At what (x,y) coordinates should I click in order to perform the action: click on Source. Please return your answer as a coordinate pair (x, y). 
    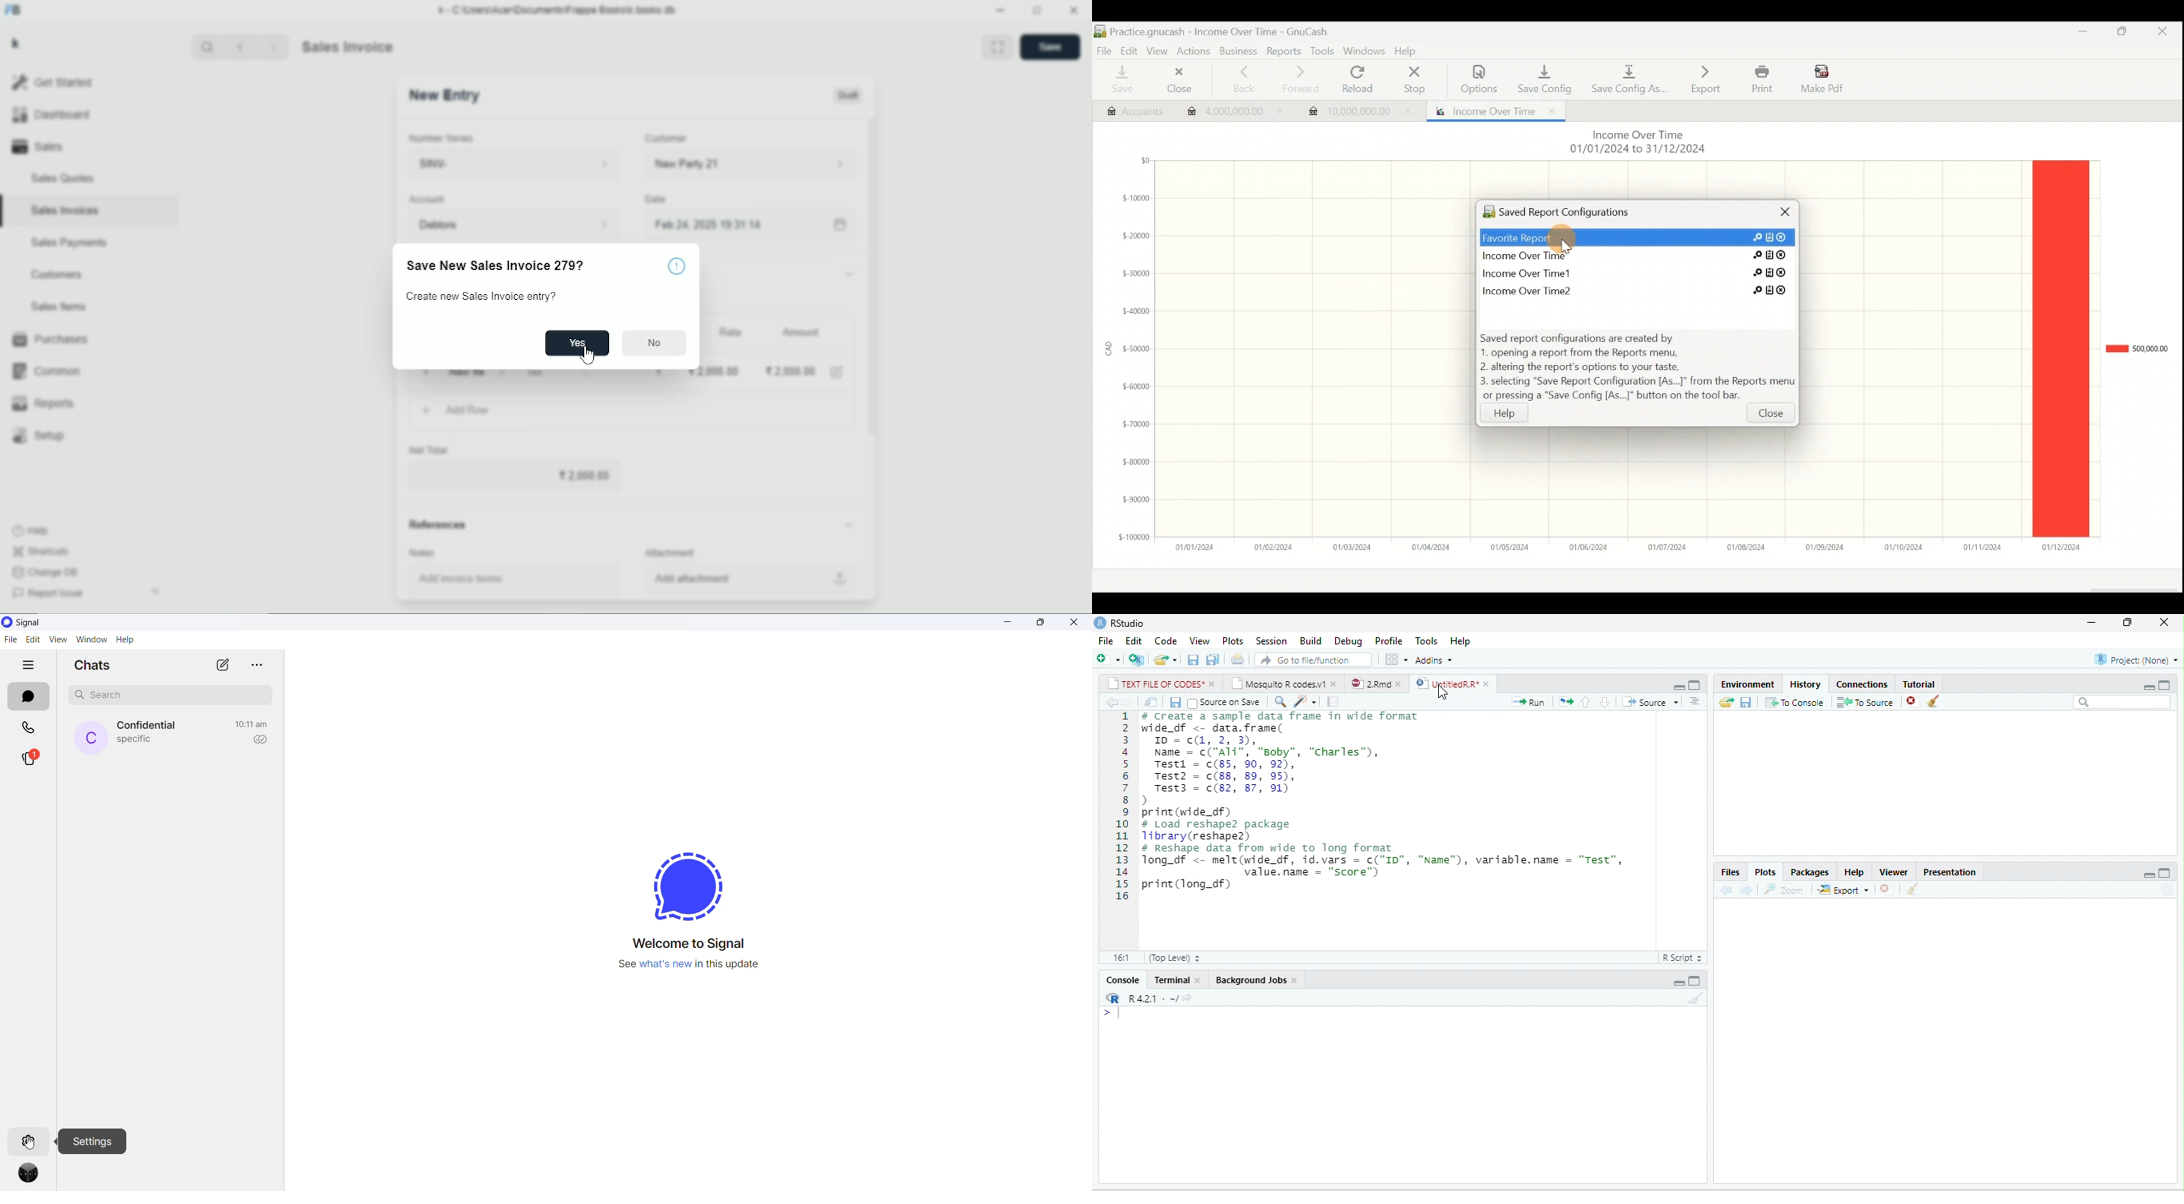
    Looking at the image, I should click on (1650, 702).